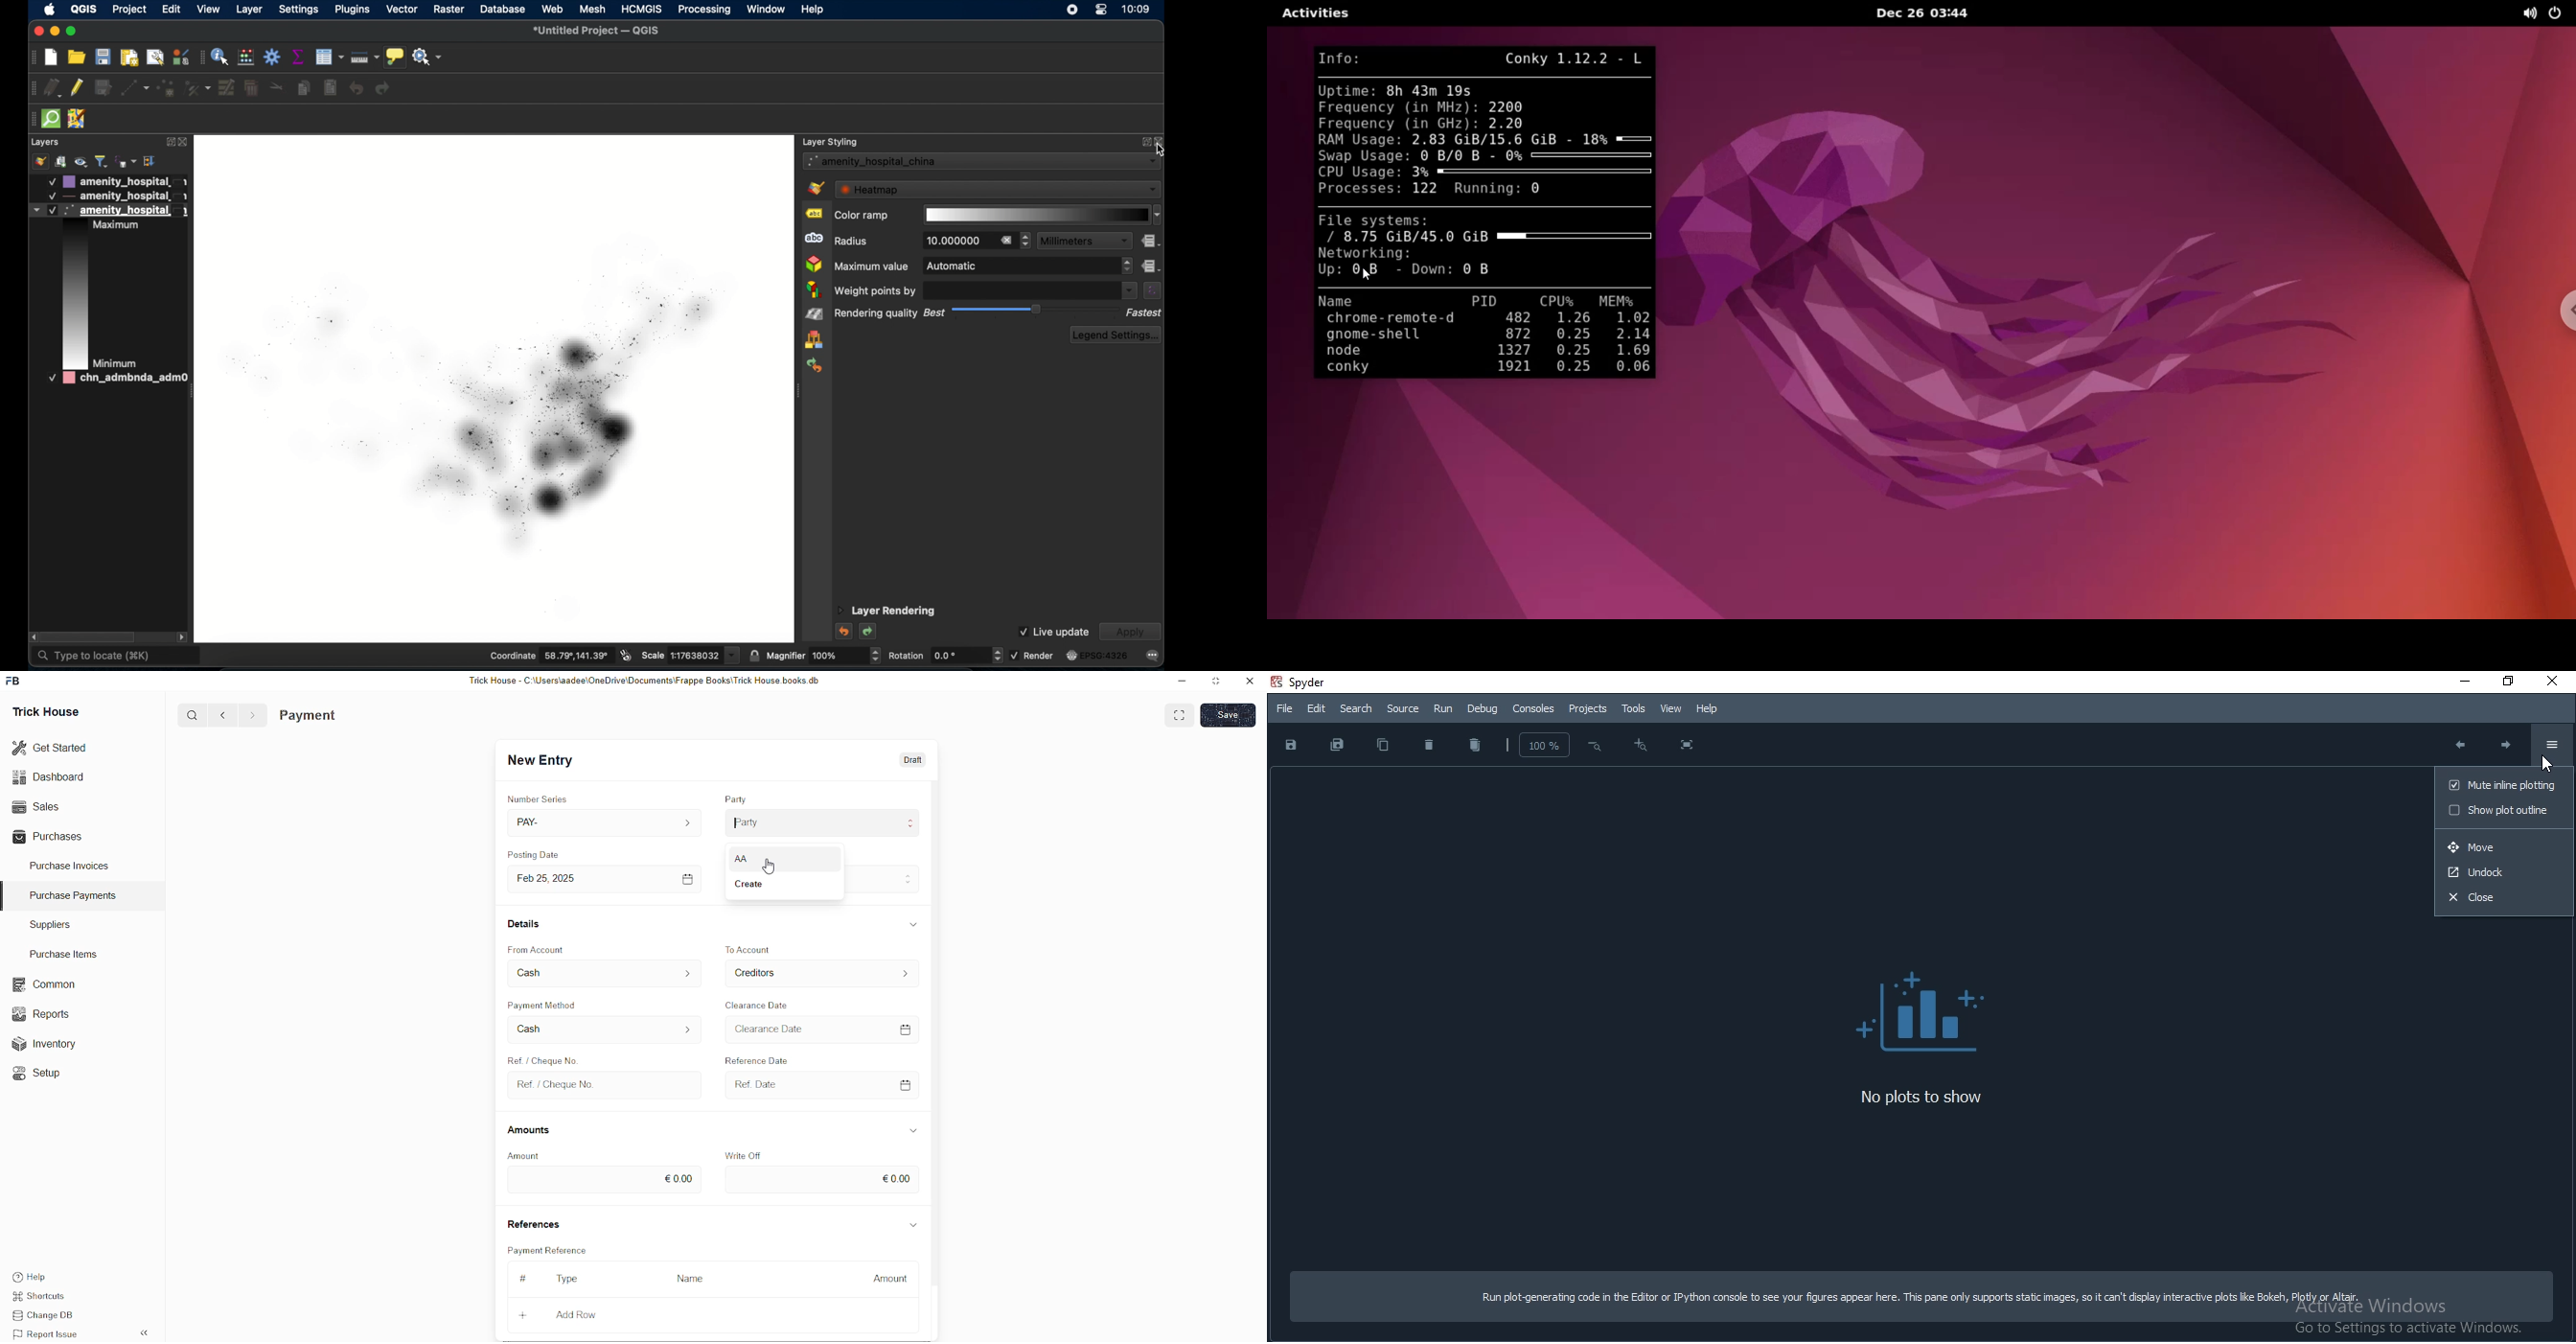  I want to click on Falivunce Dis, so click(767, 1058).